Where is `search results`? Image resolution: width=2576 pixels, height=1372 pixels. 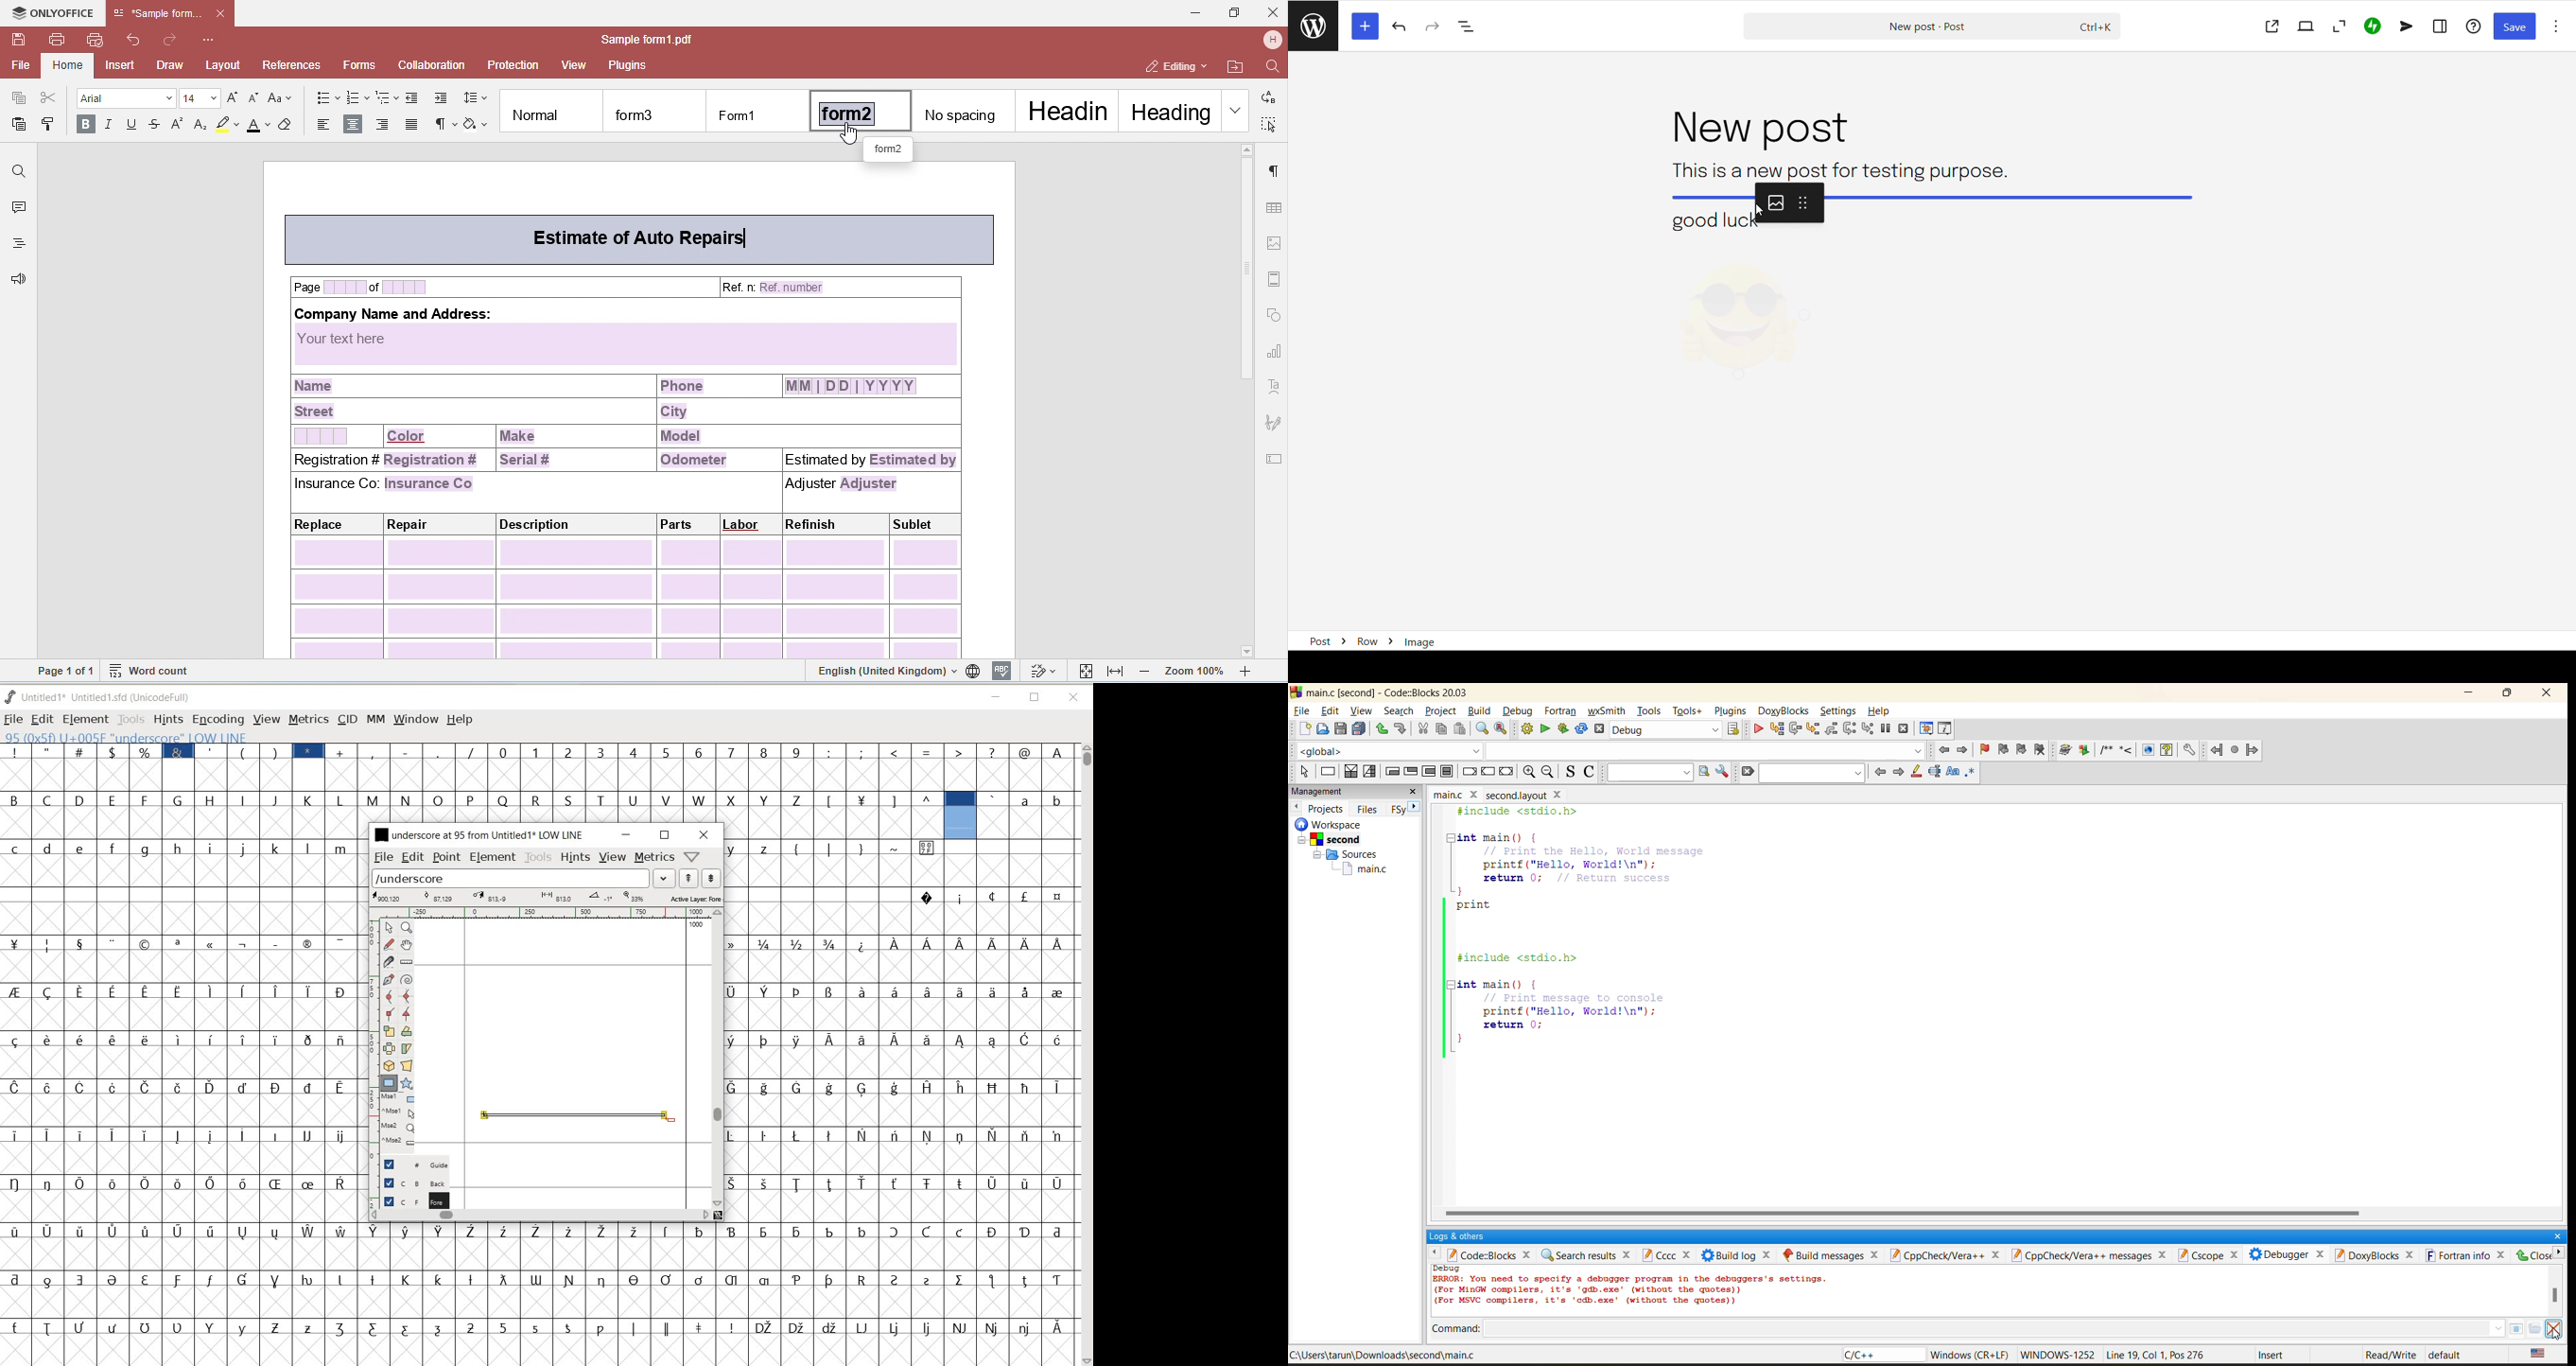 search results is located at coordinates (1588, 1253).